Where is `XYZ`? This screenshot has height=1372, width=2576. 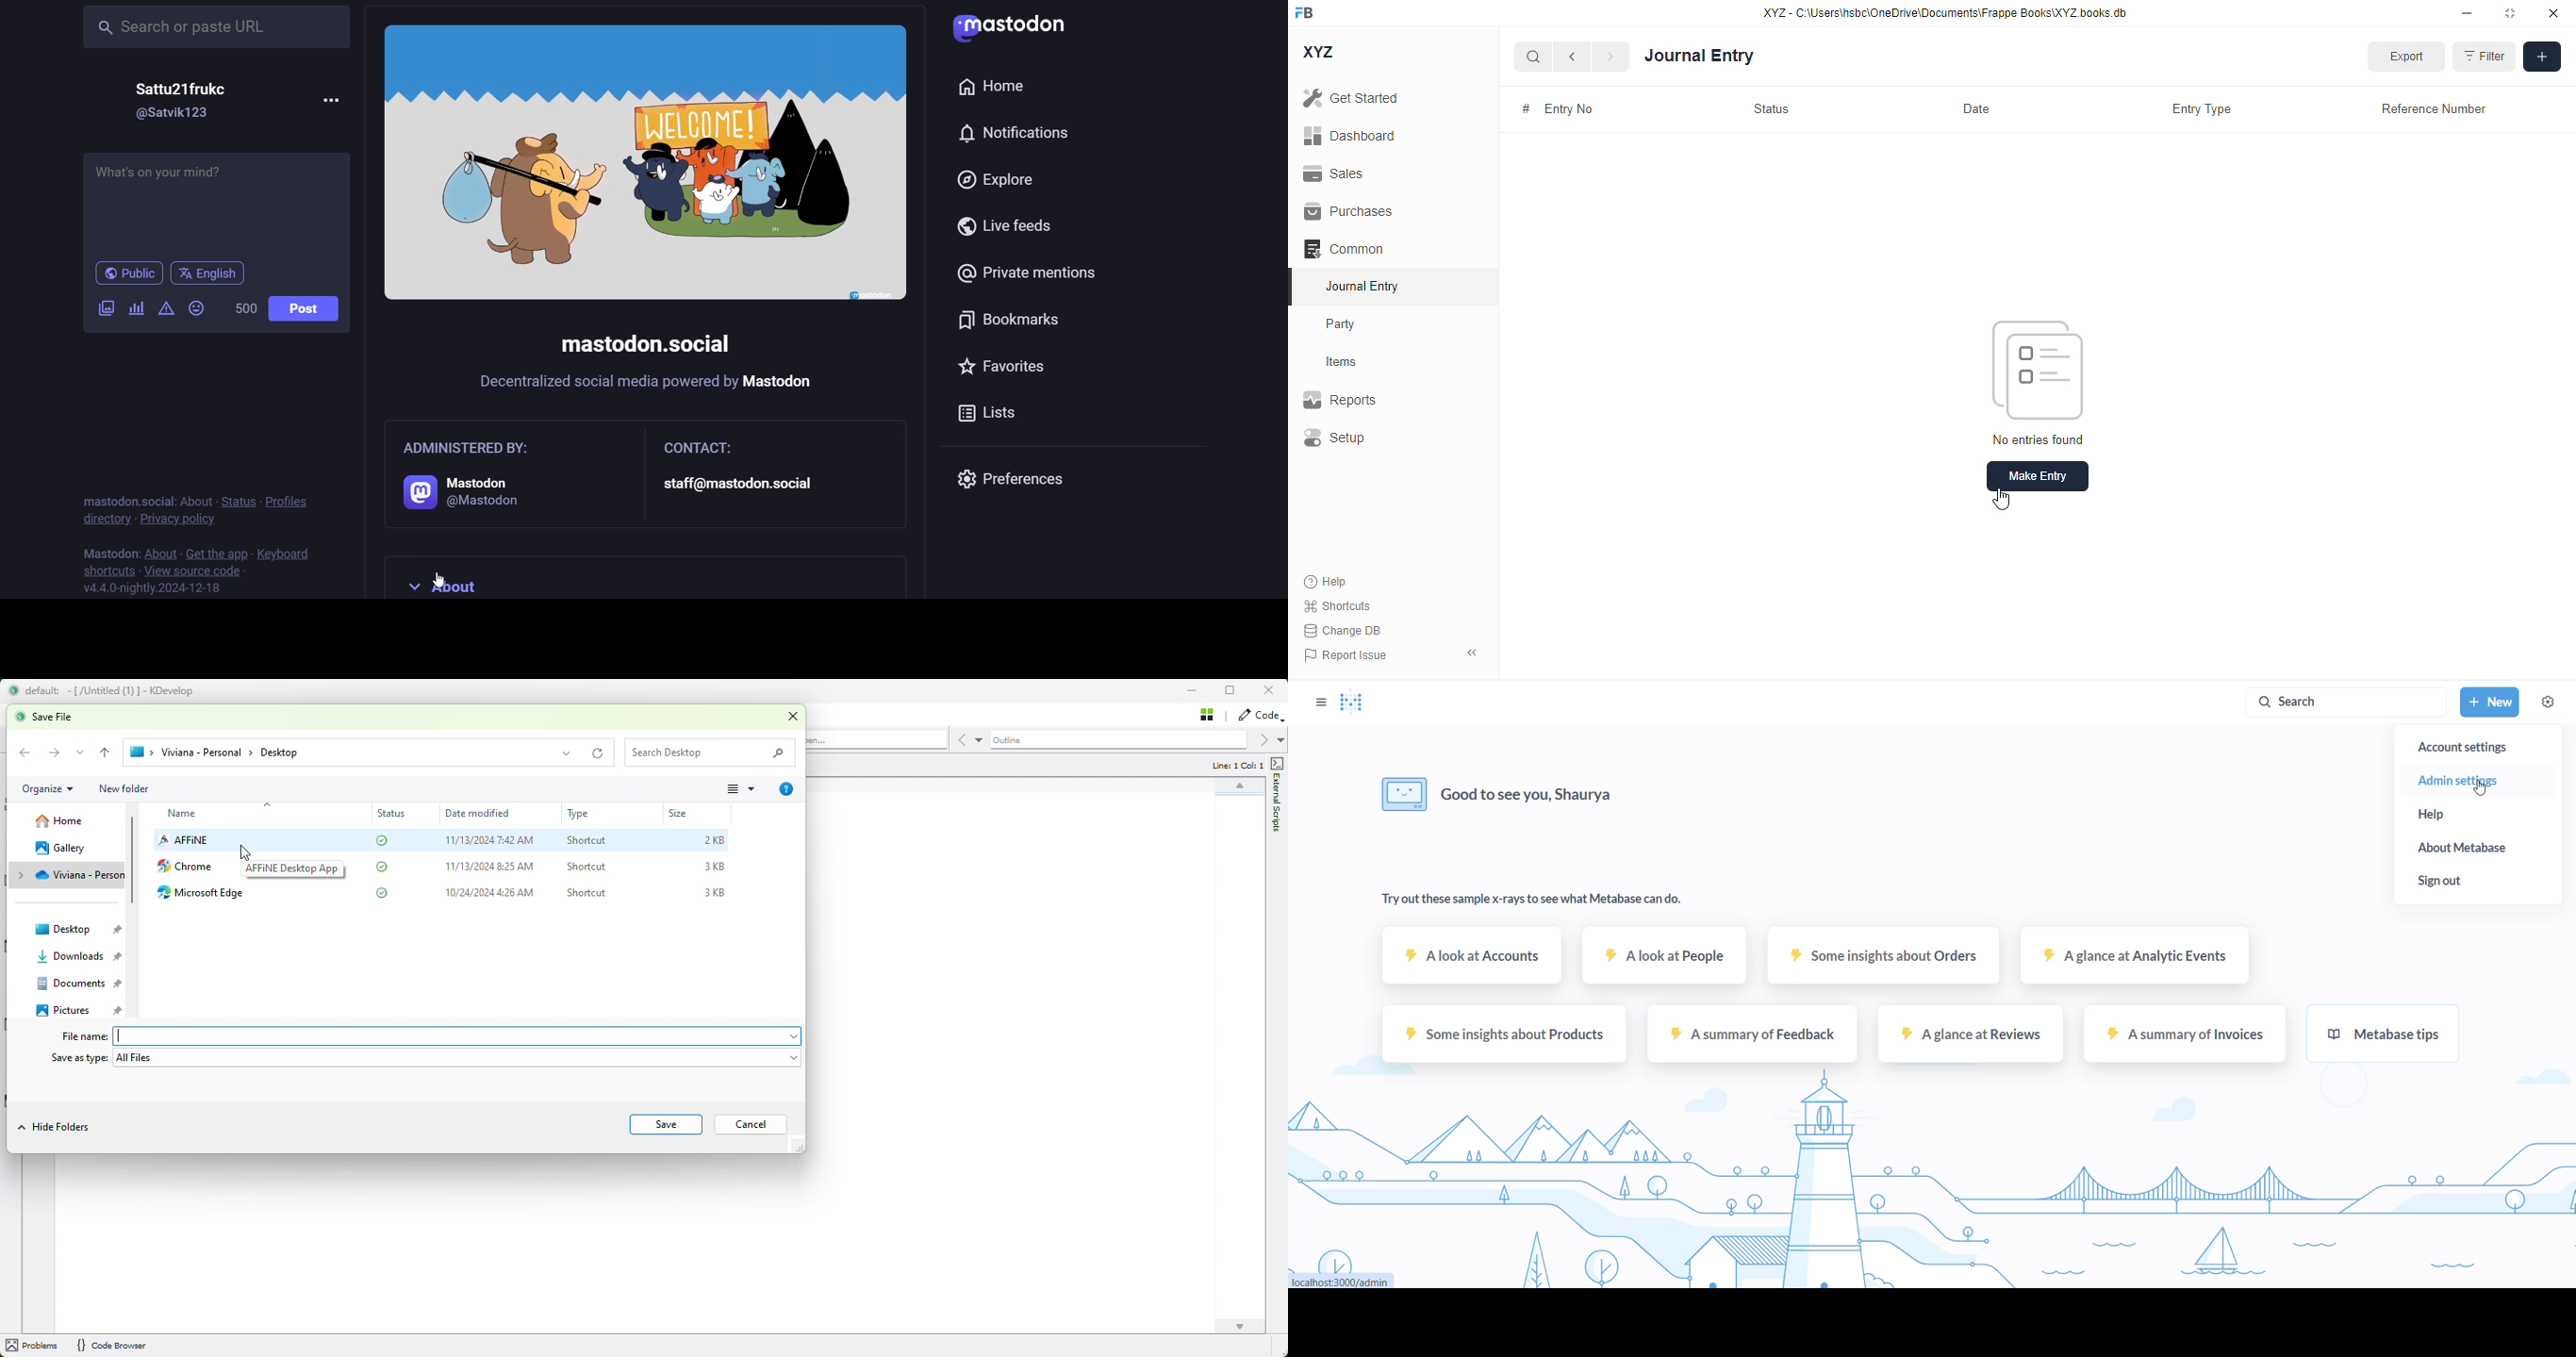 XYZ is located at coordinates (1319, 52).